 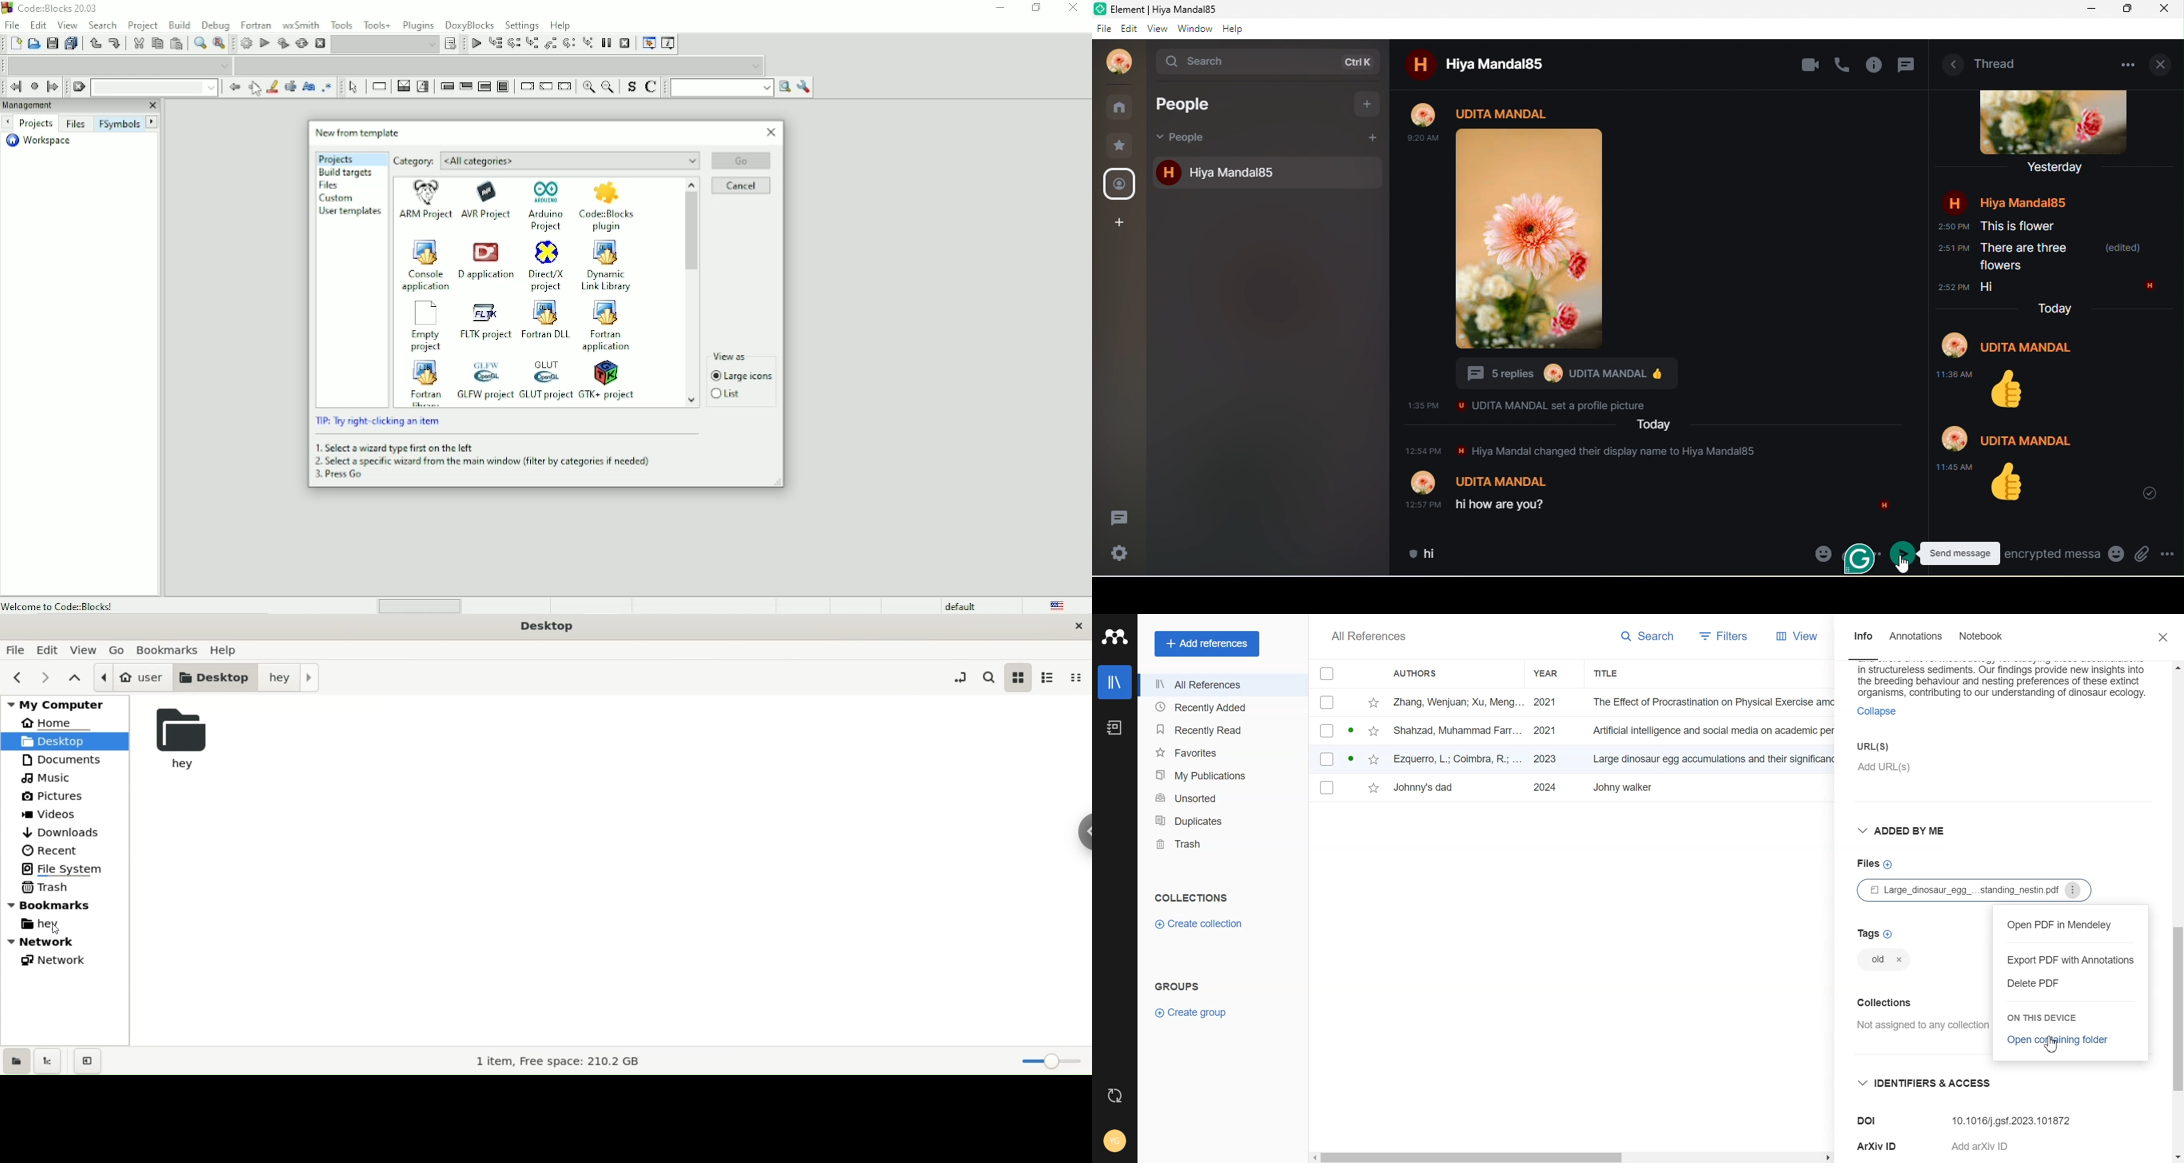 I want to click on Toggle comments, so click(x=653, y=86).